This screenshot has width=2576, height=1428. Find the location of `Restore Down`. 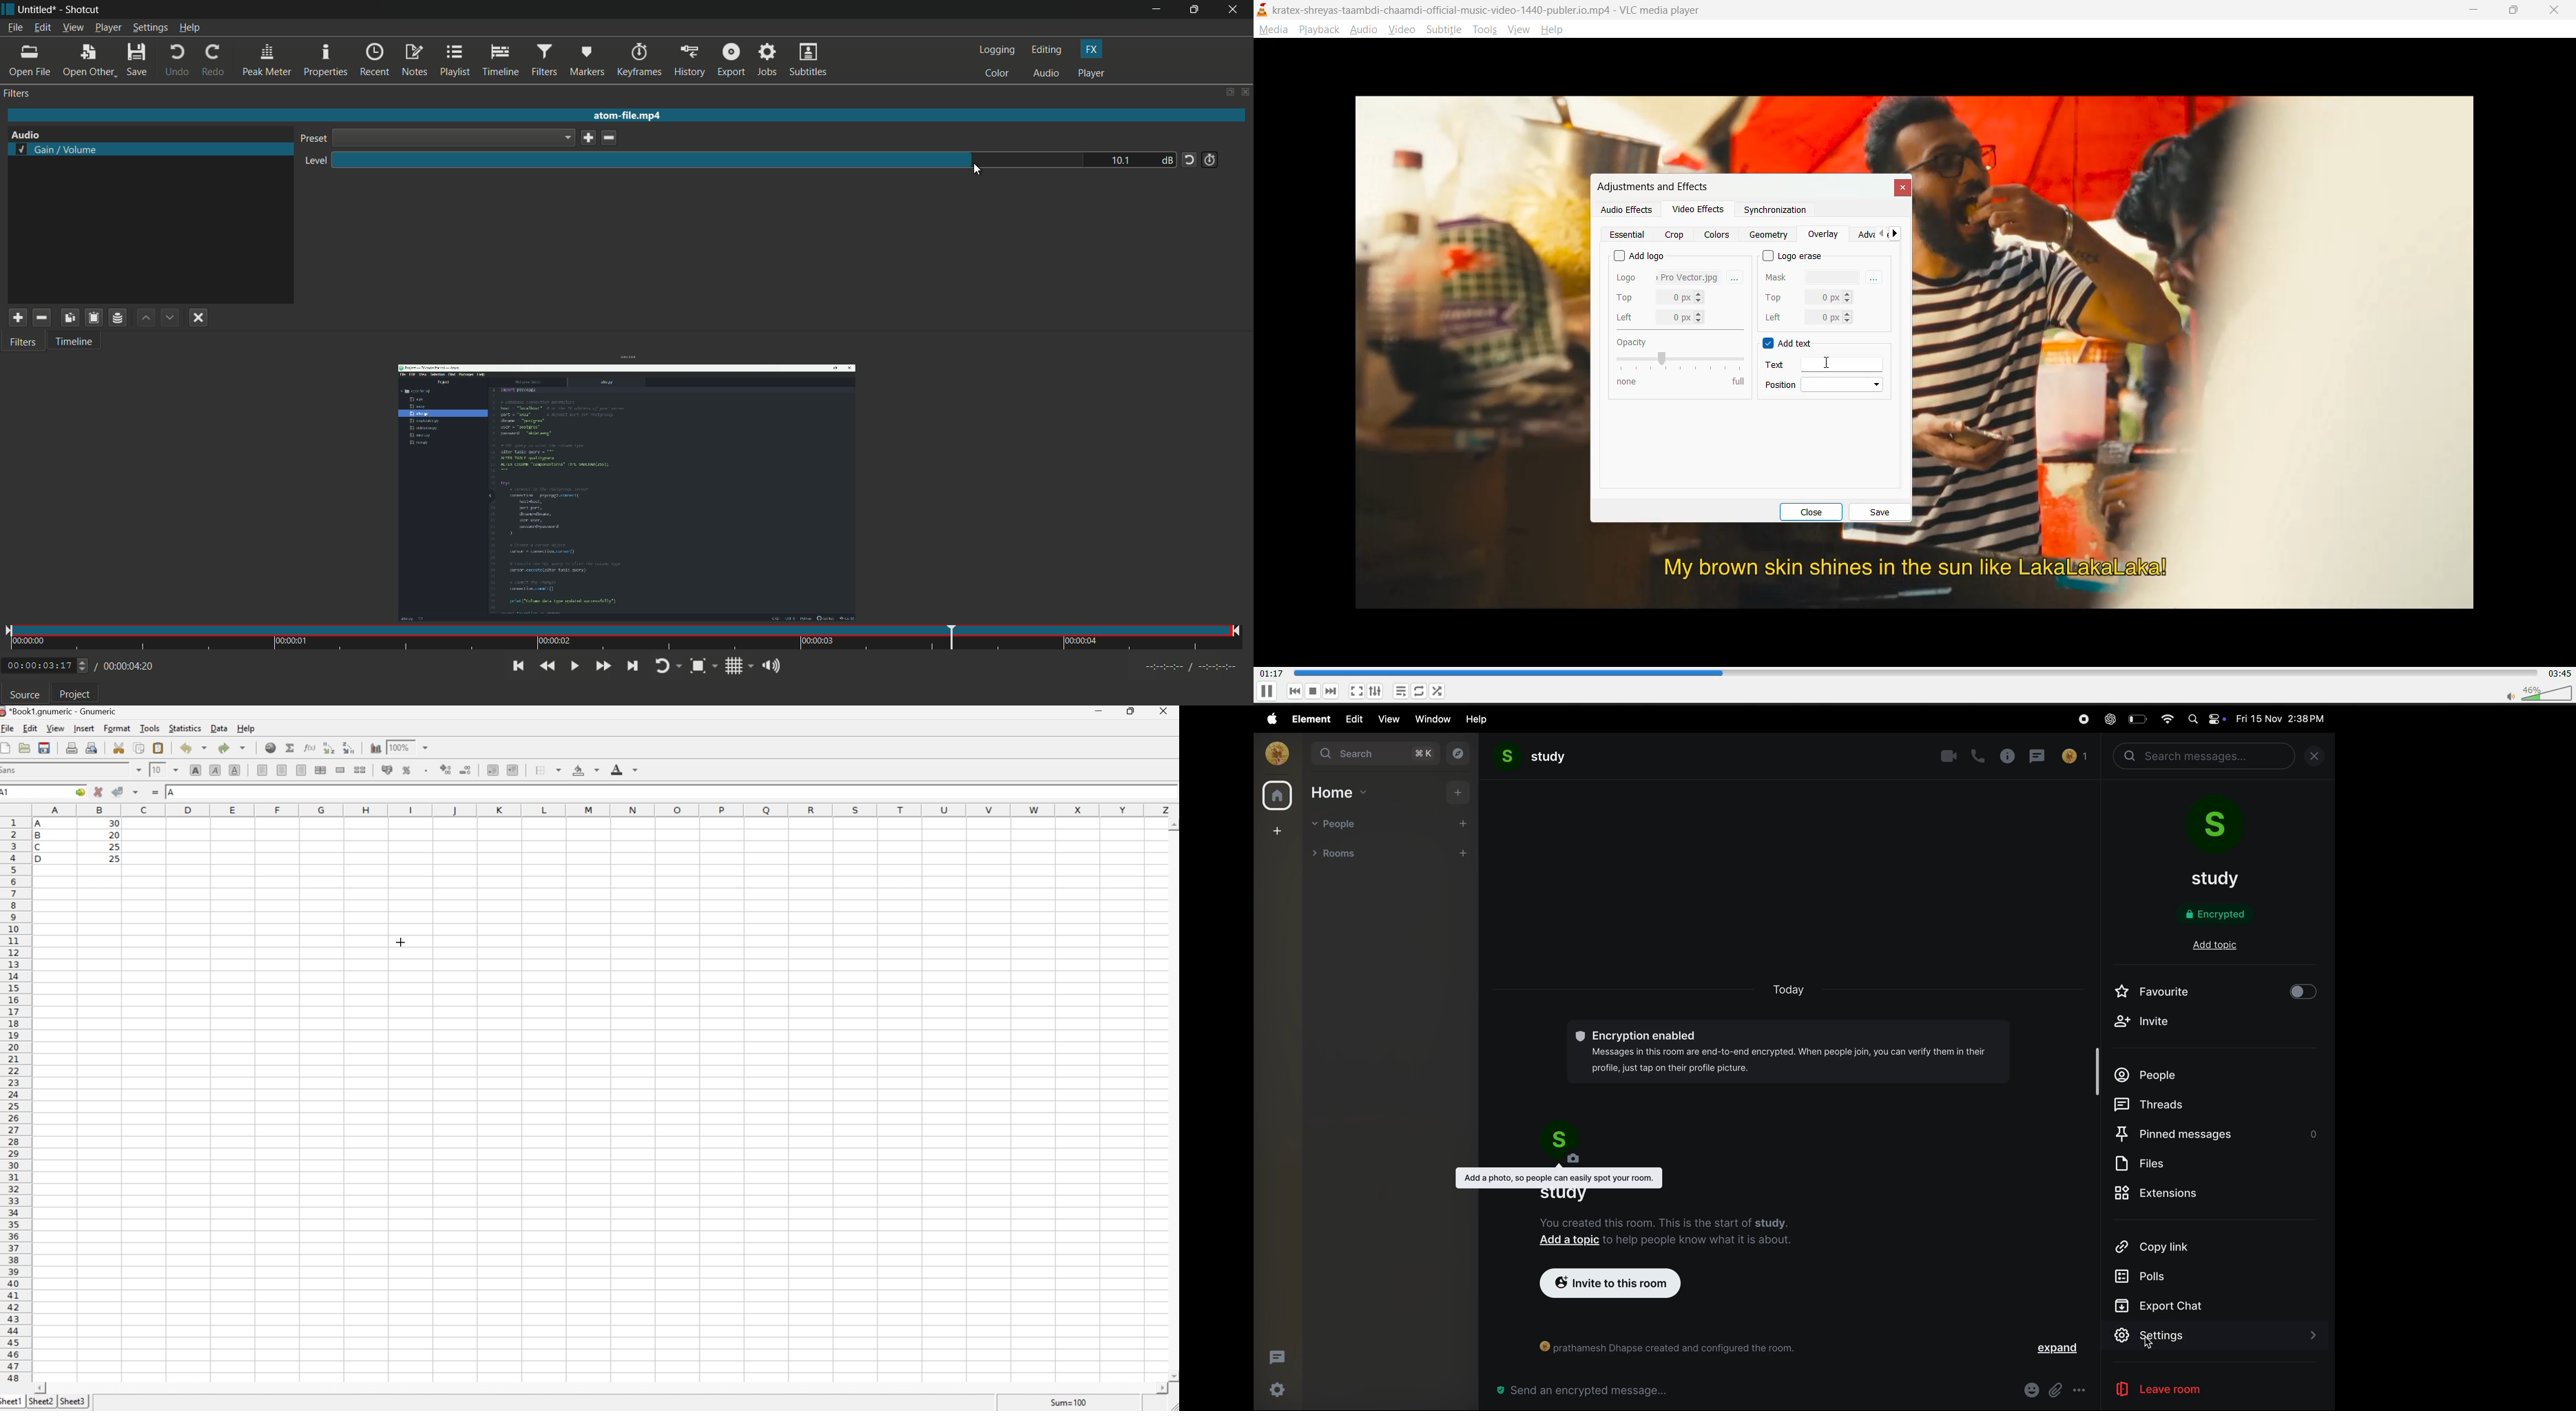

Restore Down is located at coordinates (1133, 711).